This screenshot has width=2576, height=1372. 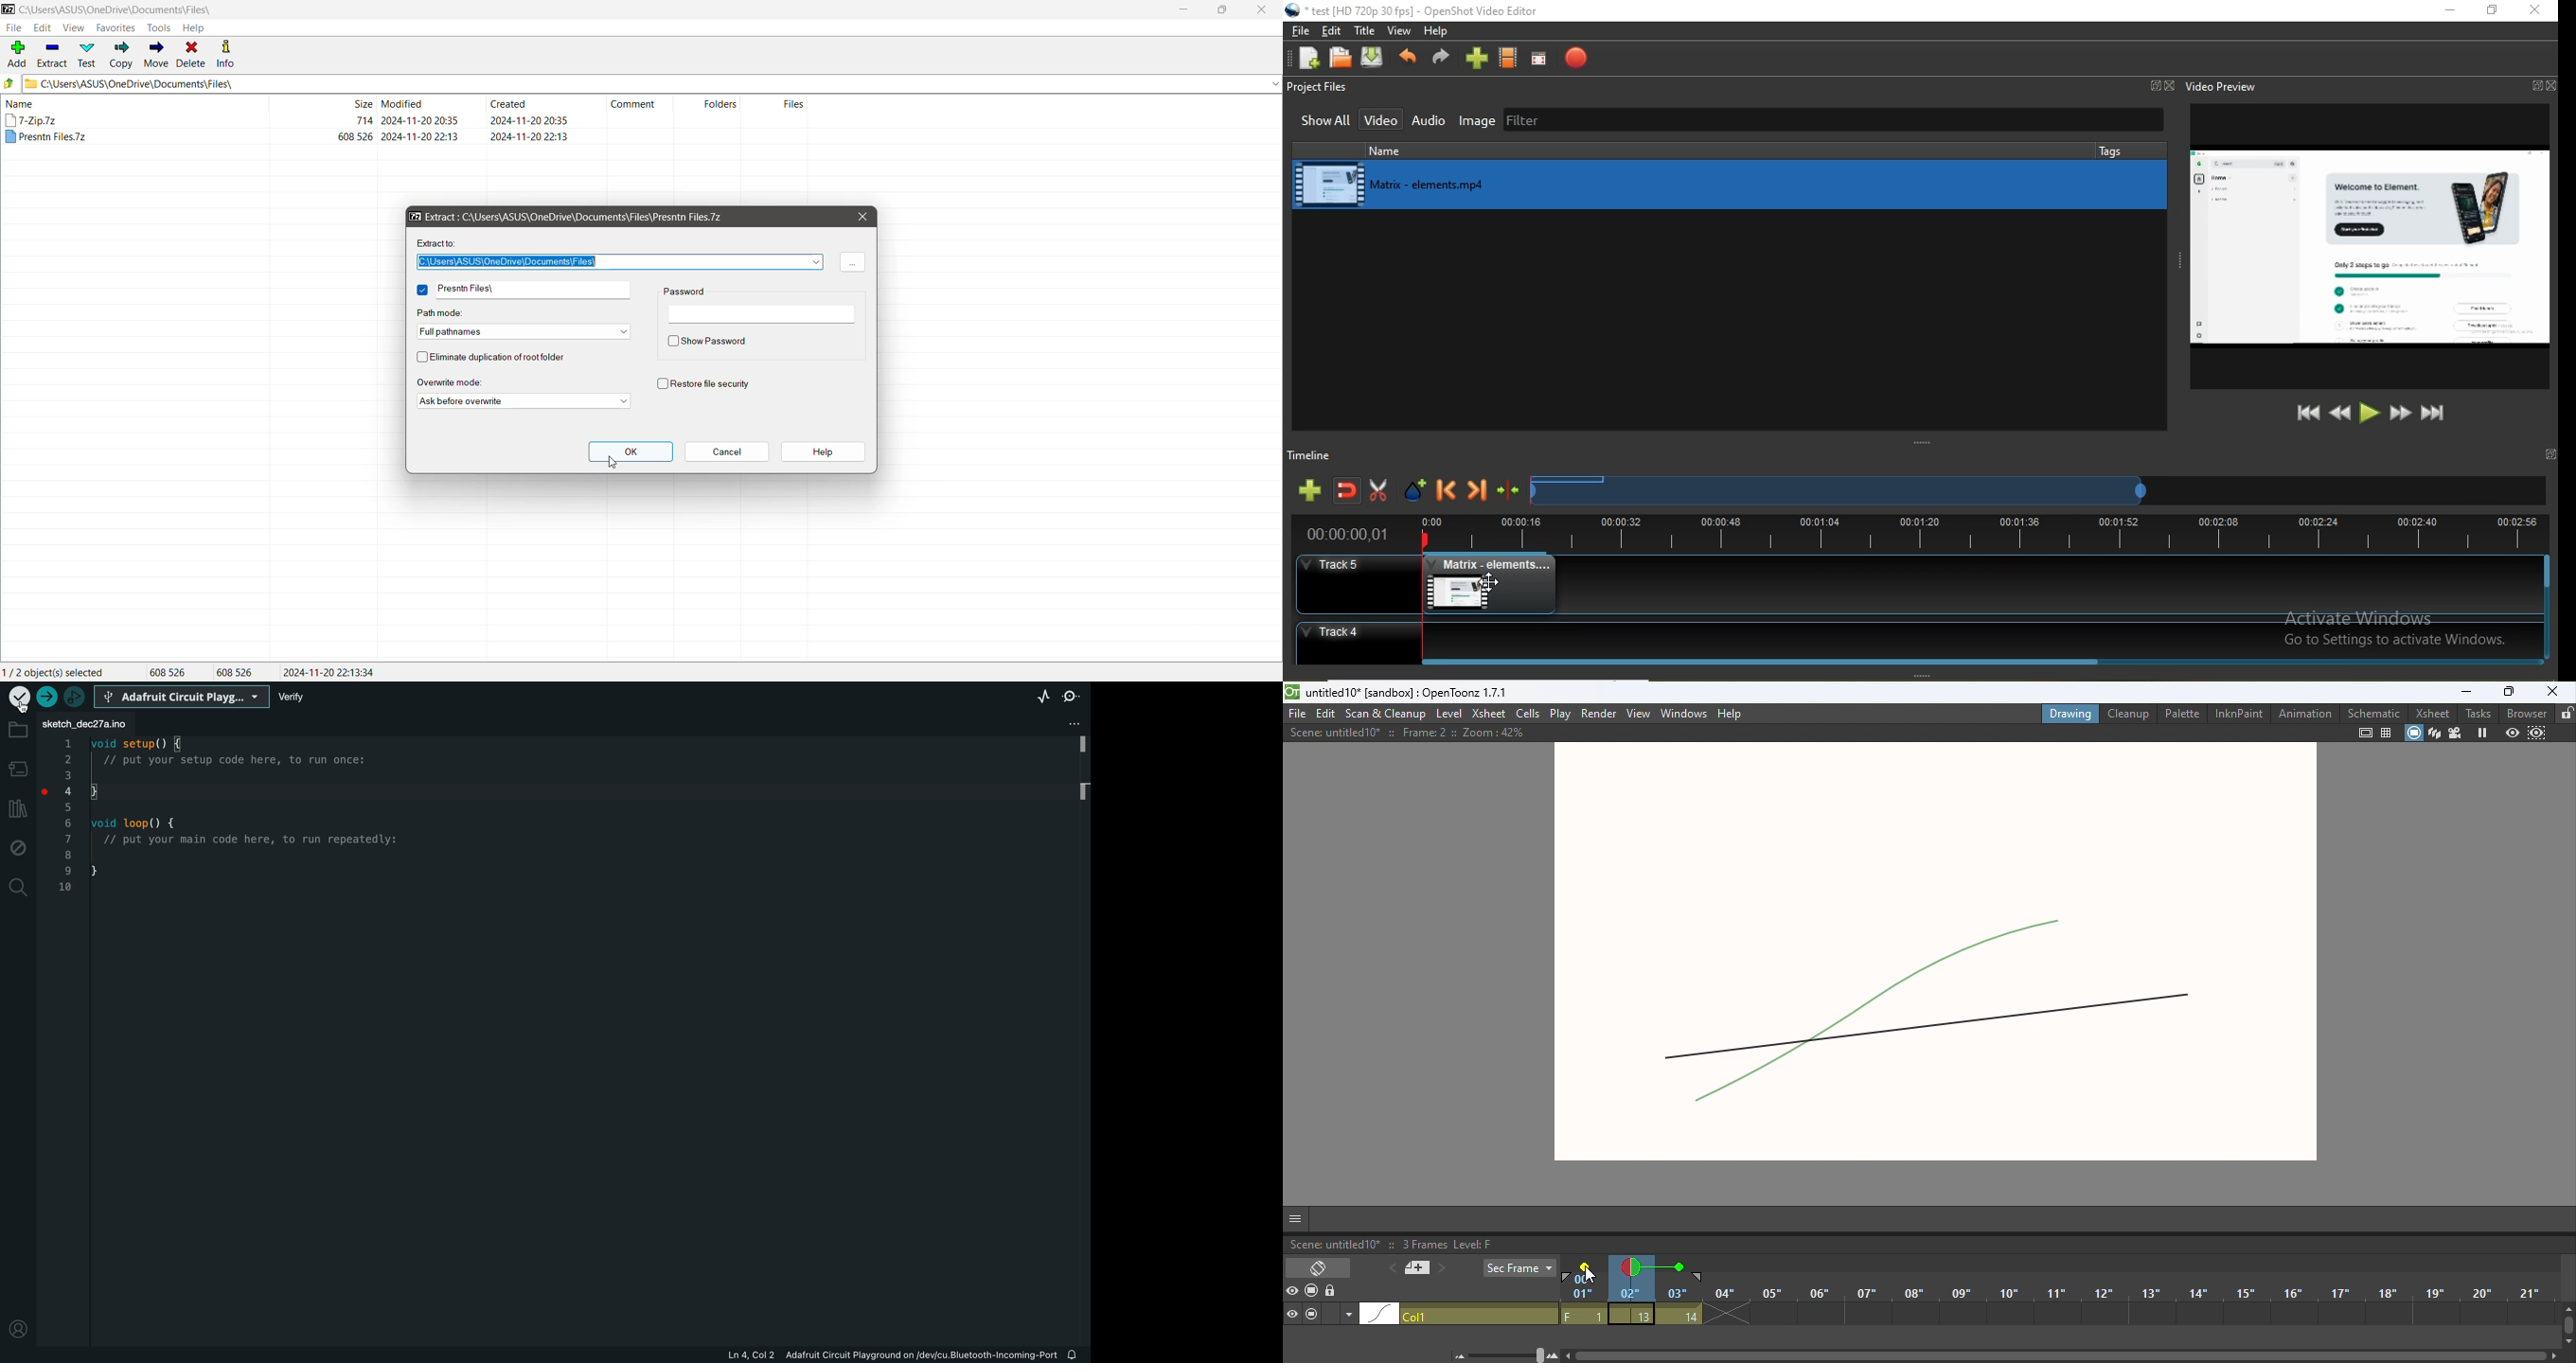 What do you see at coordinates (1684, 711) in the screenshot?
I see `Windows` at bounding box center [1684, 711].